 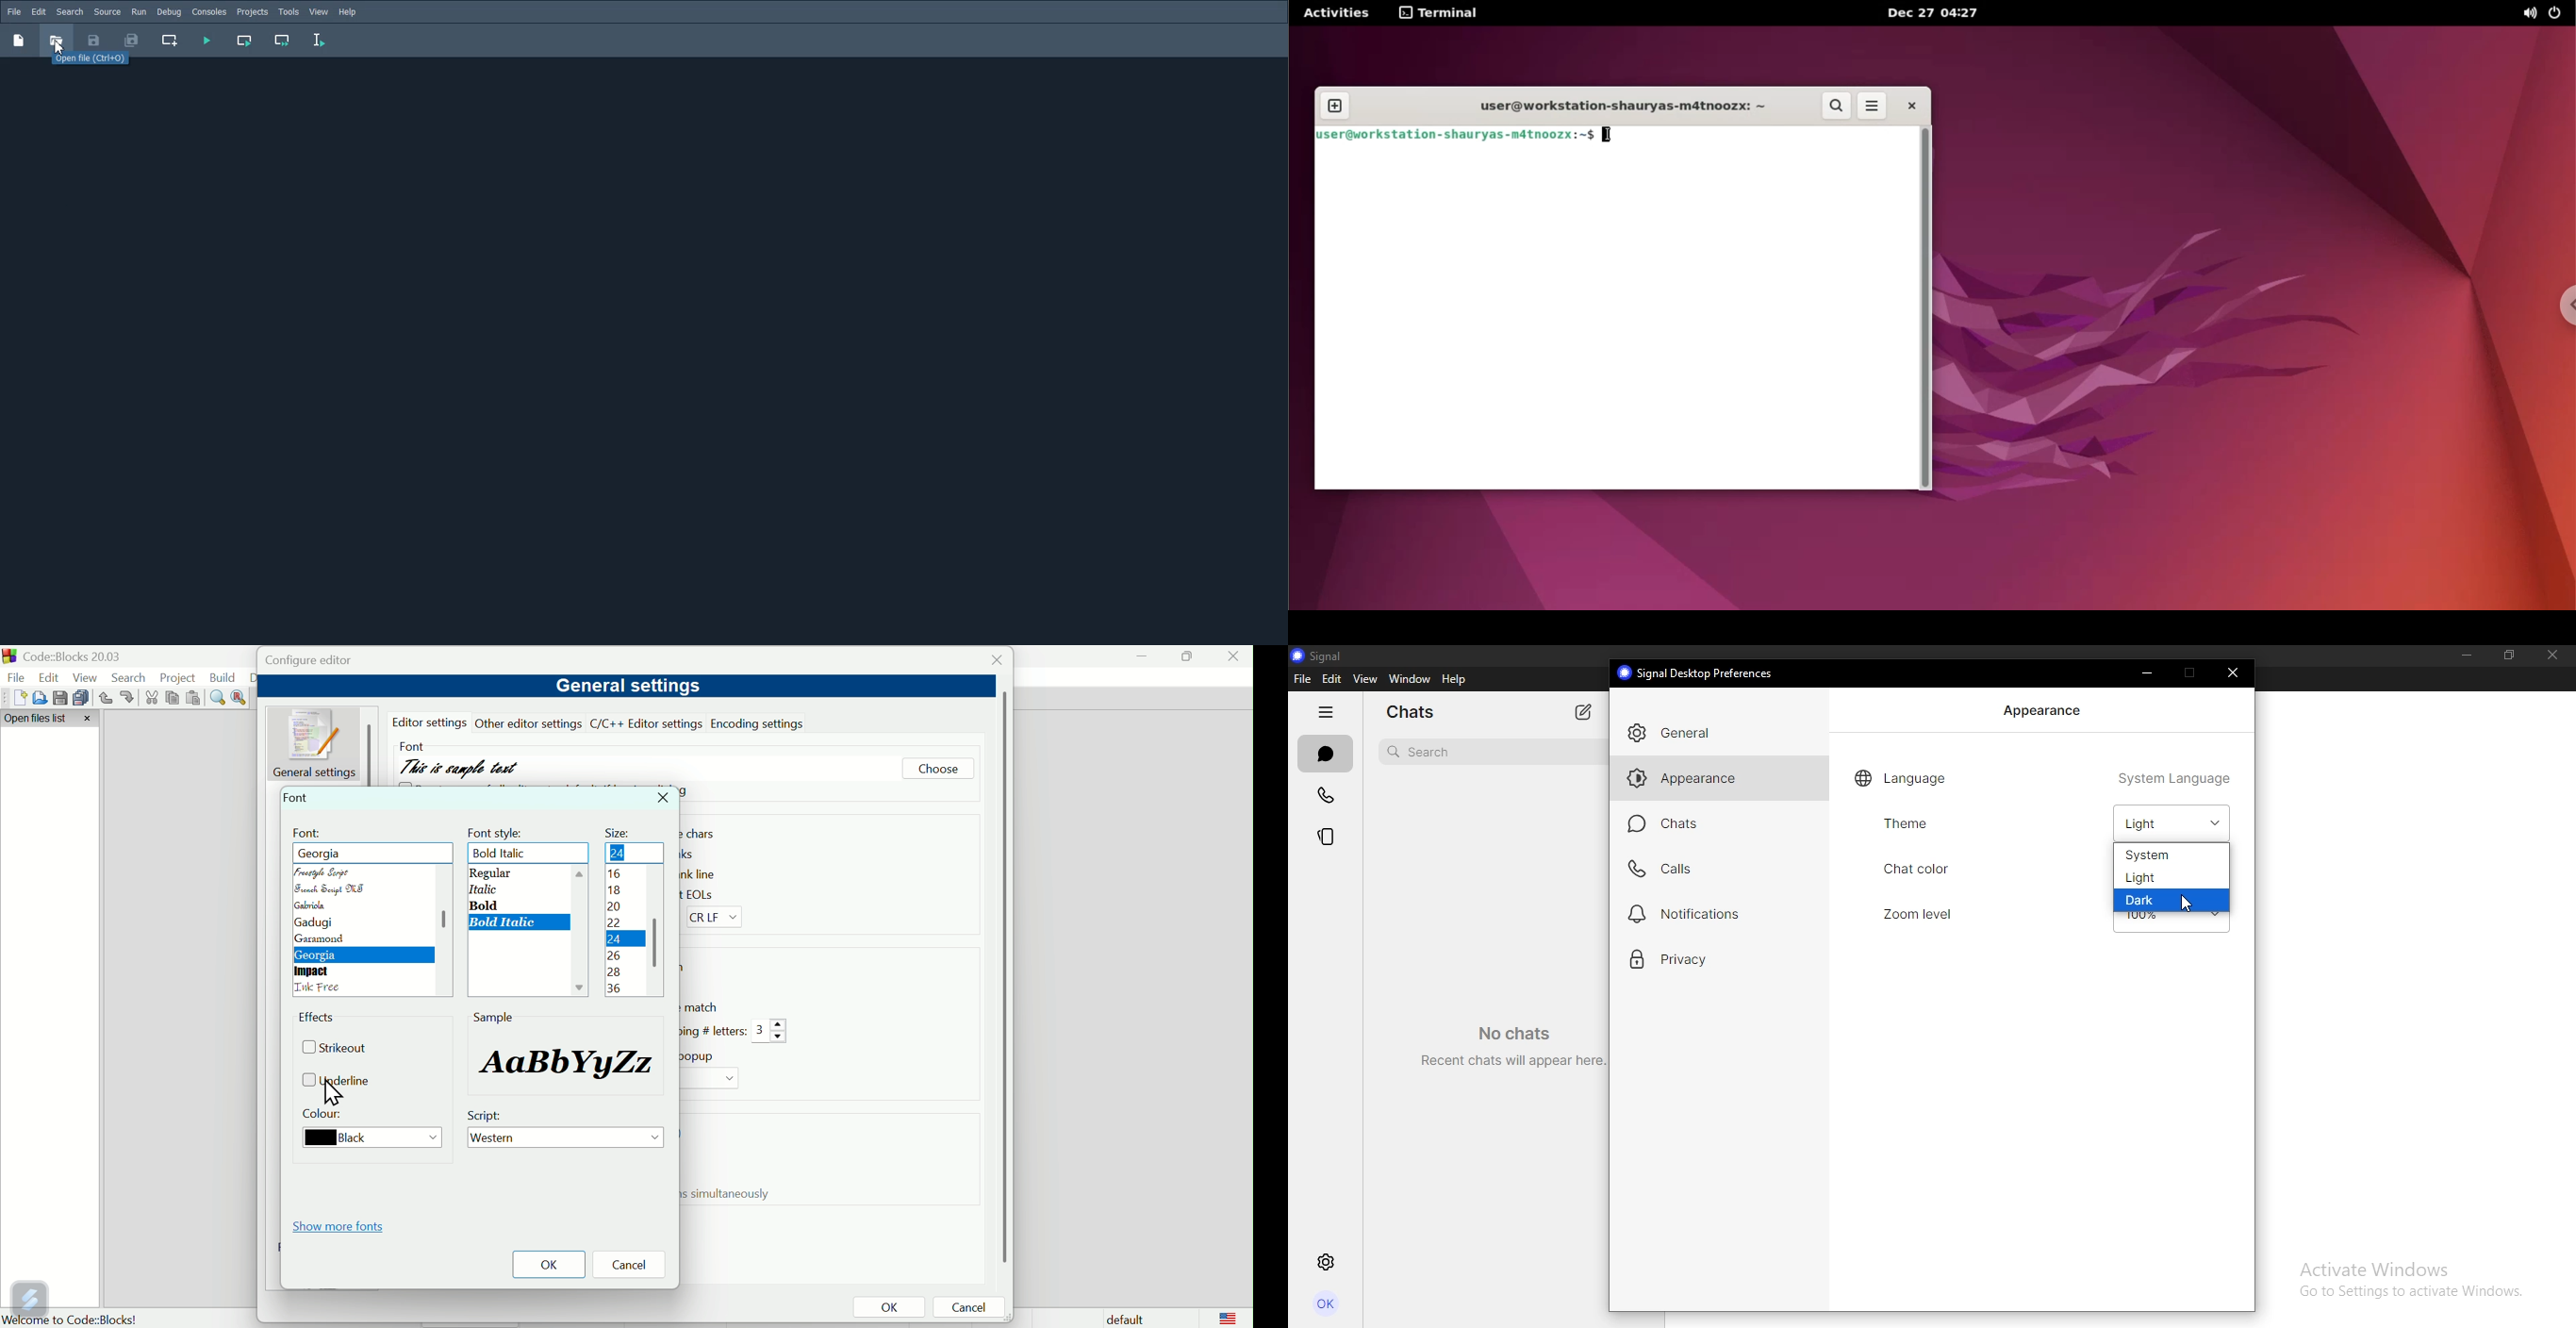 I want to click on new chat, so click(x=1584, y=710).